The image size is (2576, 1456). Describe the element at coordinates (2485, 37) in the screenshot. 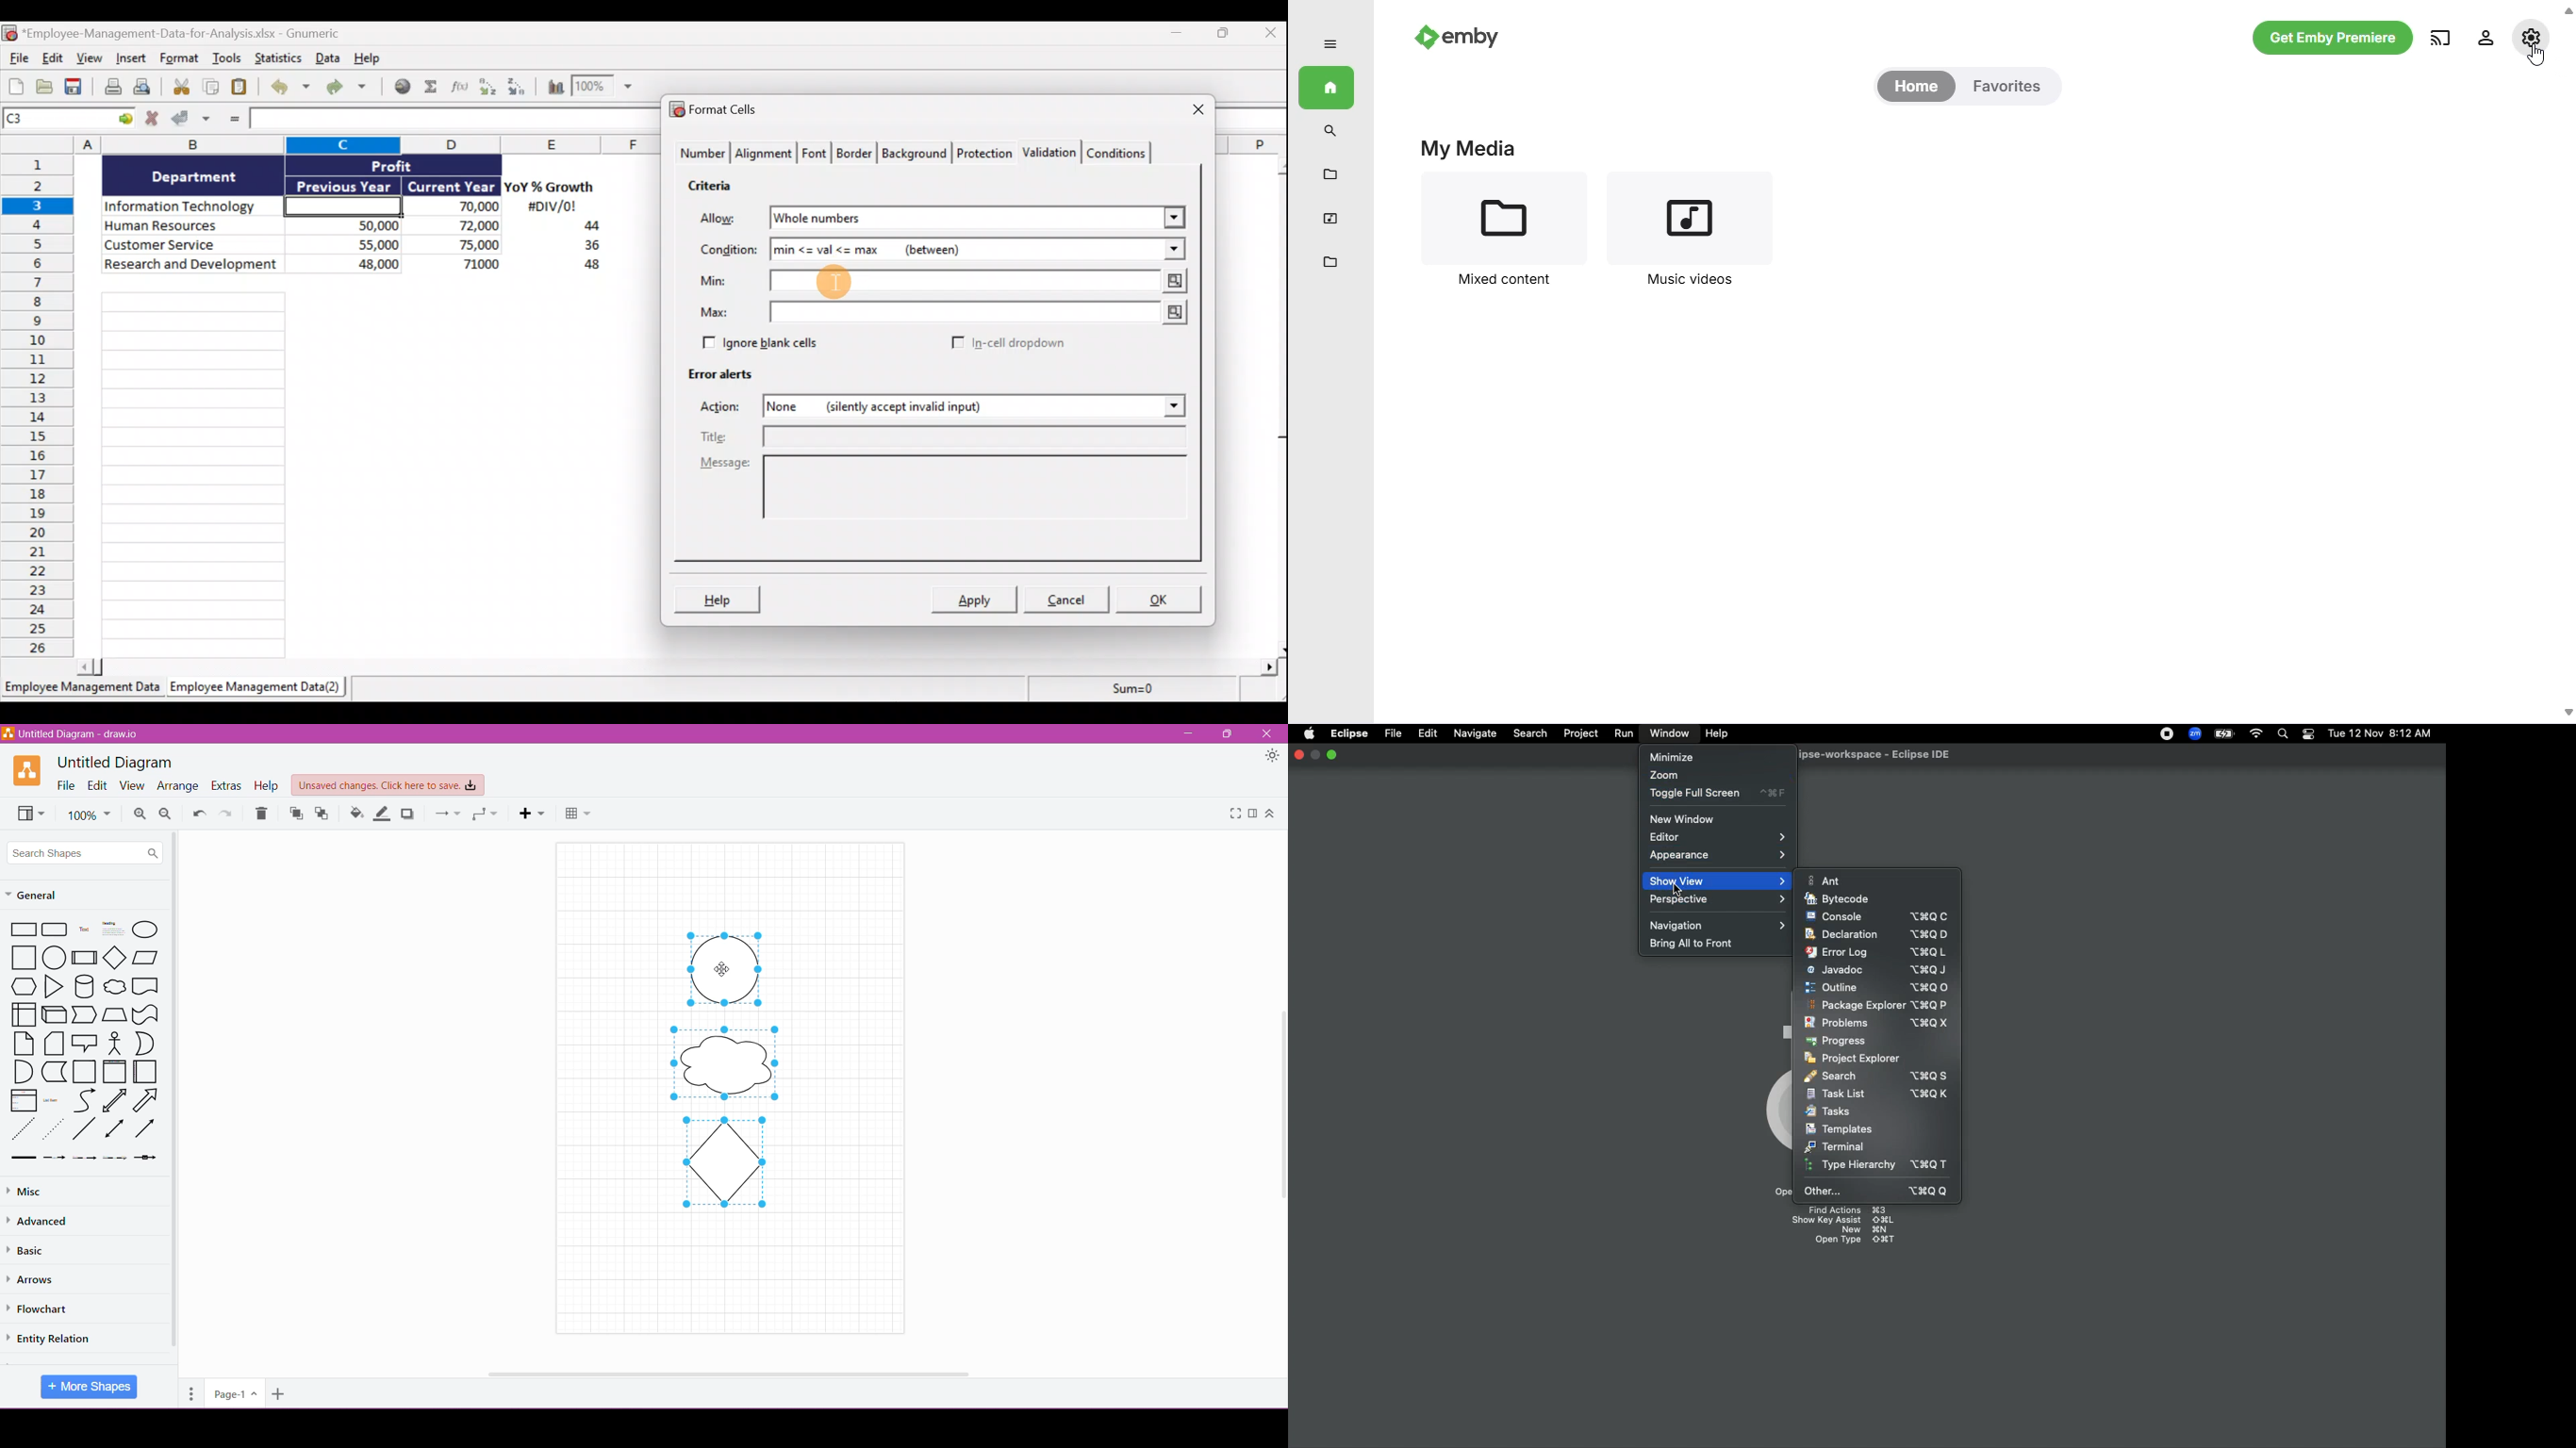

I see `manage emby server` at that location.